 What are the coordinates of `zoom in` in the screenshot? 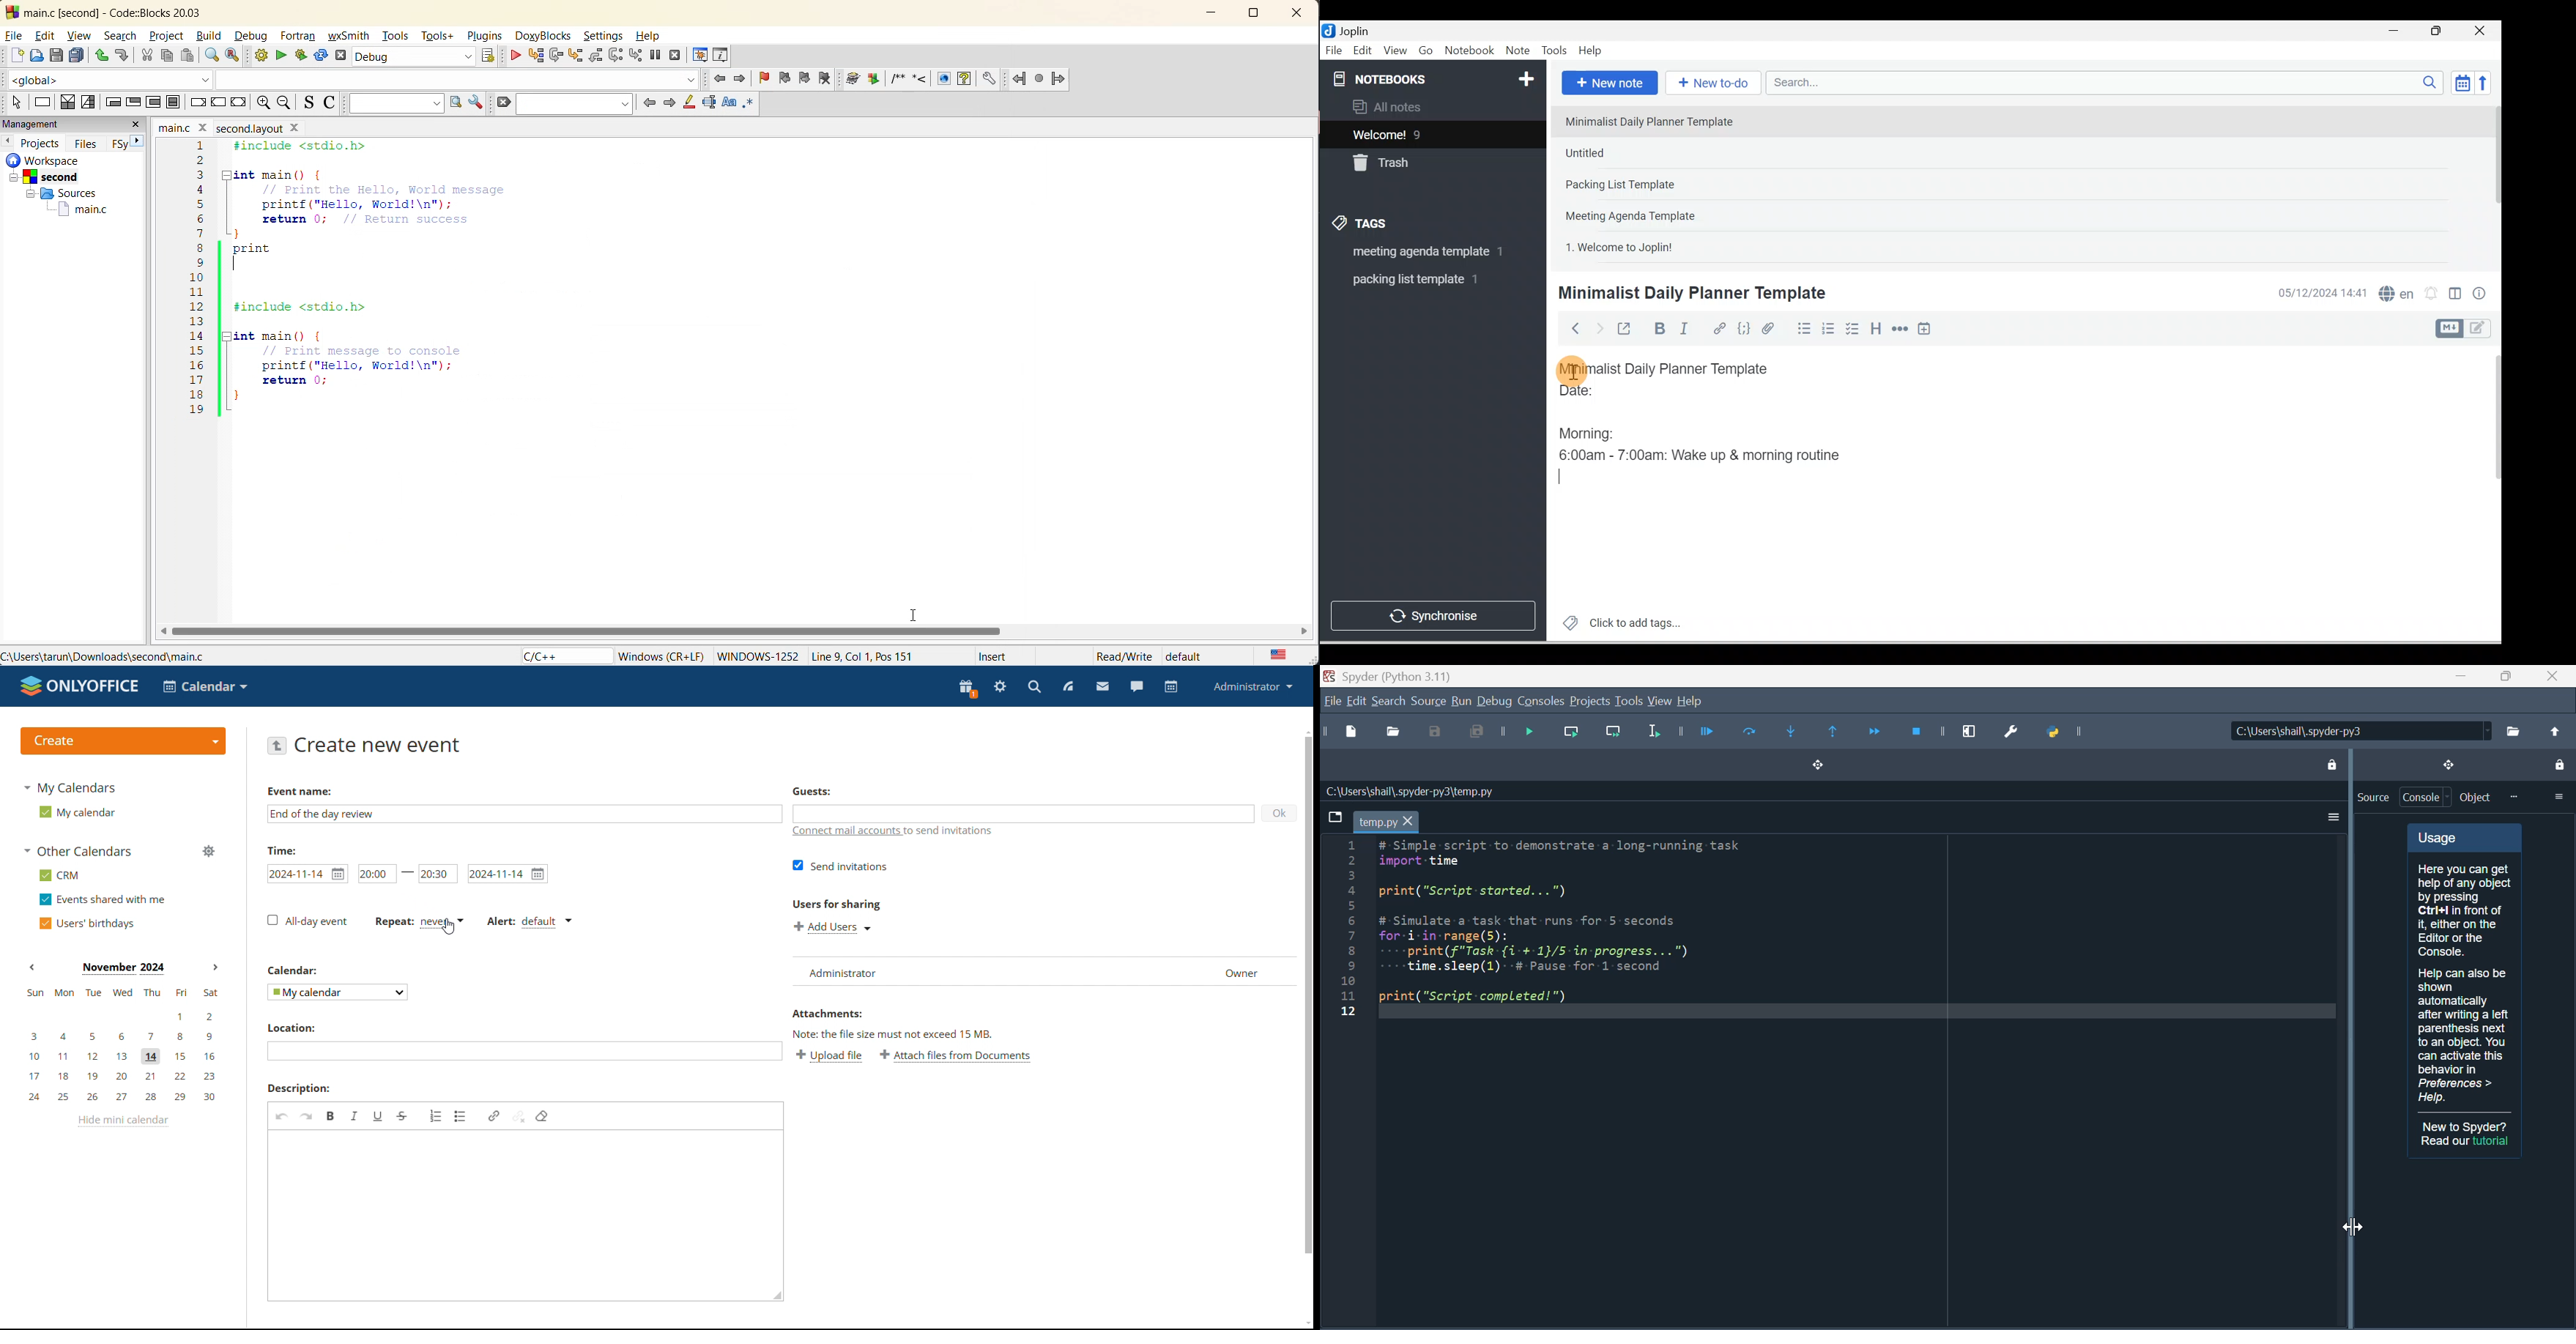 It's located at (285, 105).